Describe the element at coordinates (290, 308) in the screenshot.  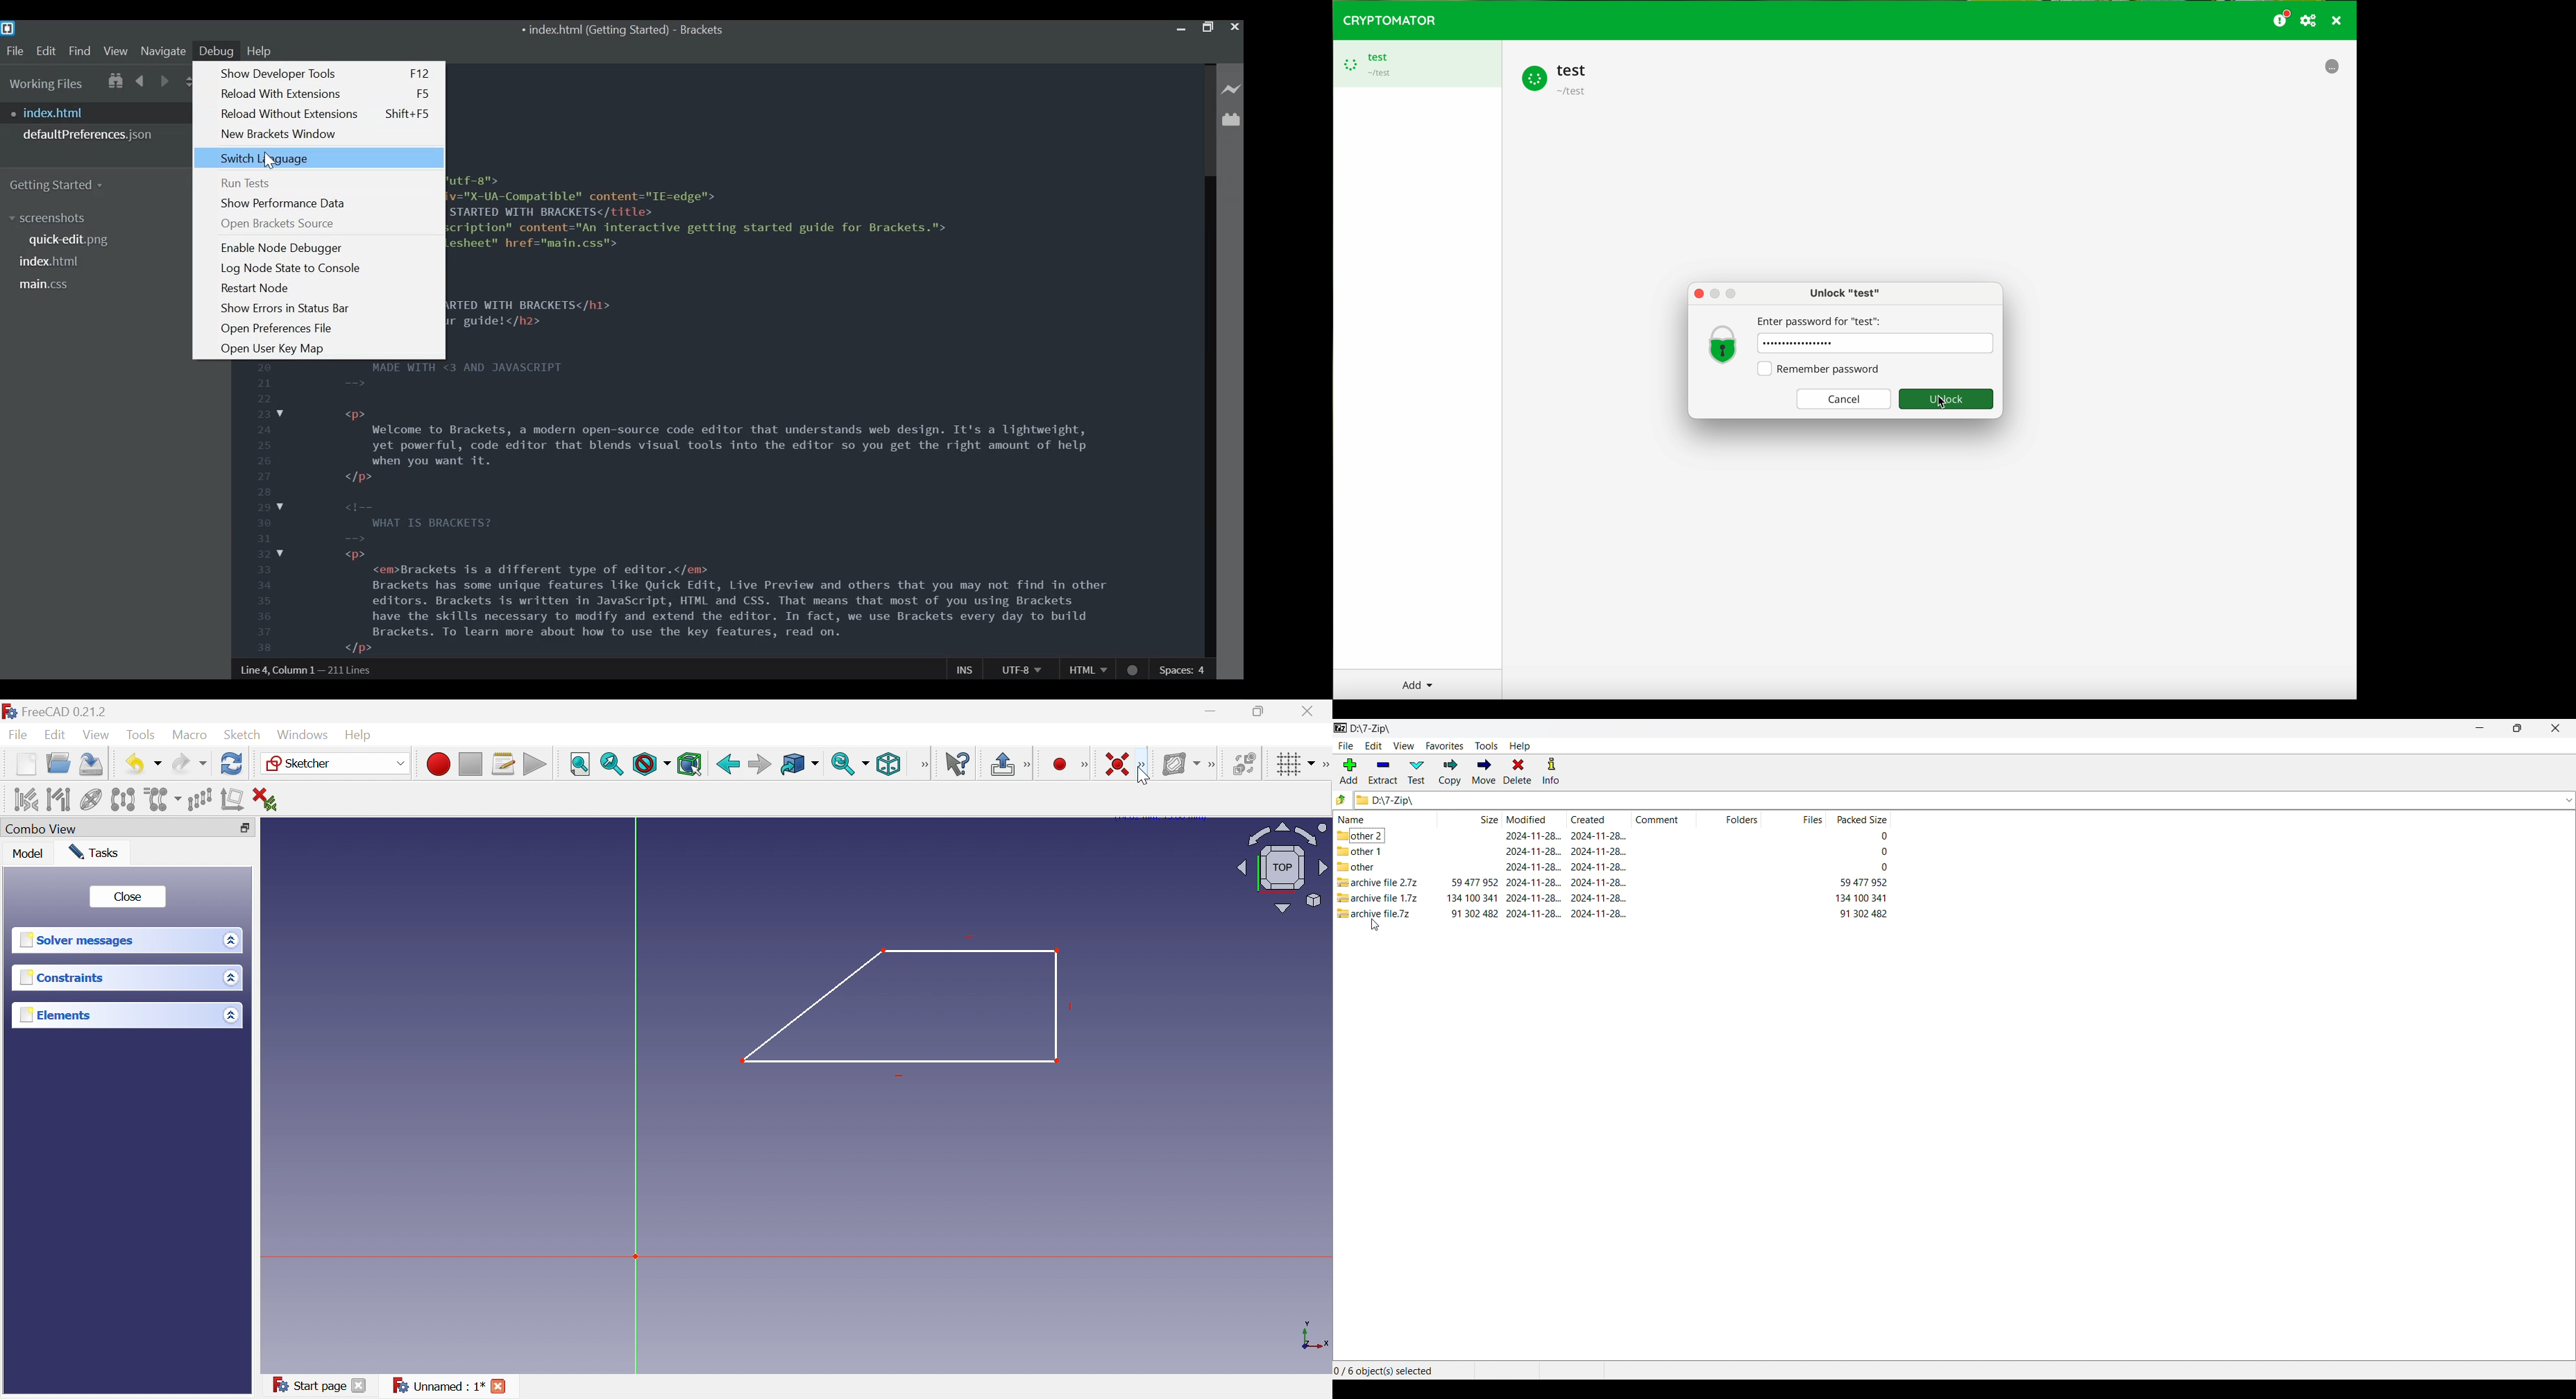
I see `Show Errors in Status bar` at that location.